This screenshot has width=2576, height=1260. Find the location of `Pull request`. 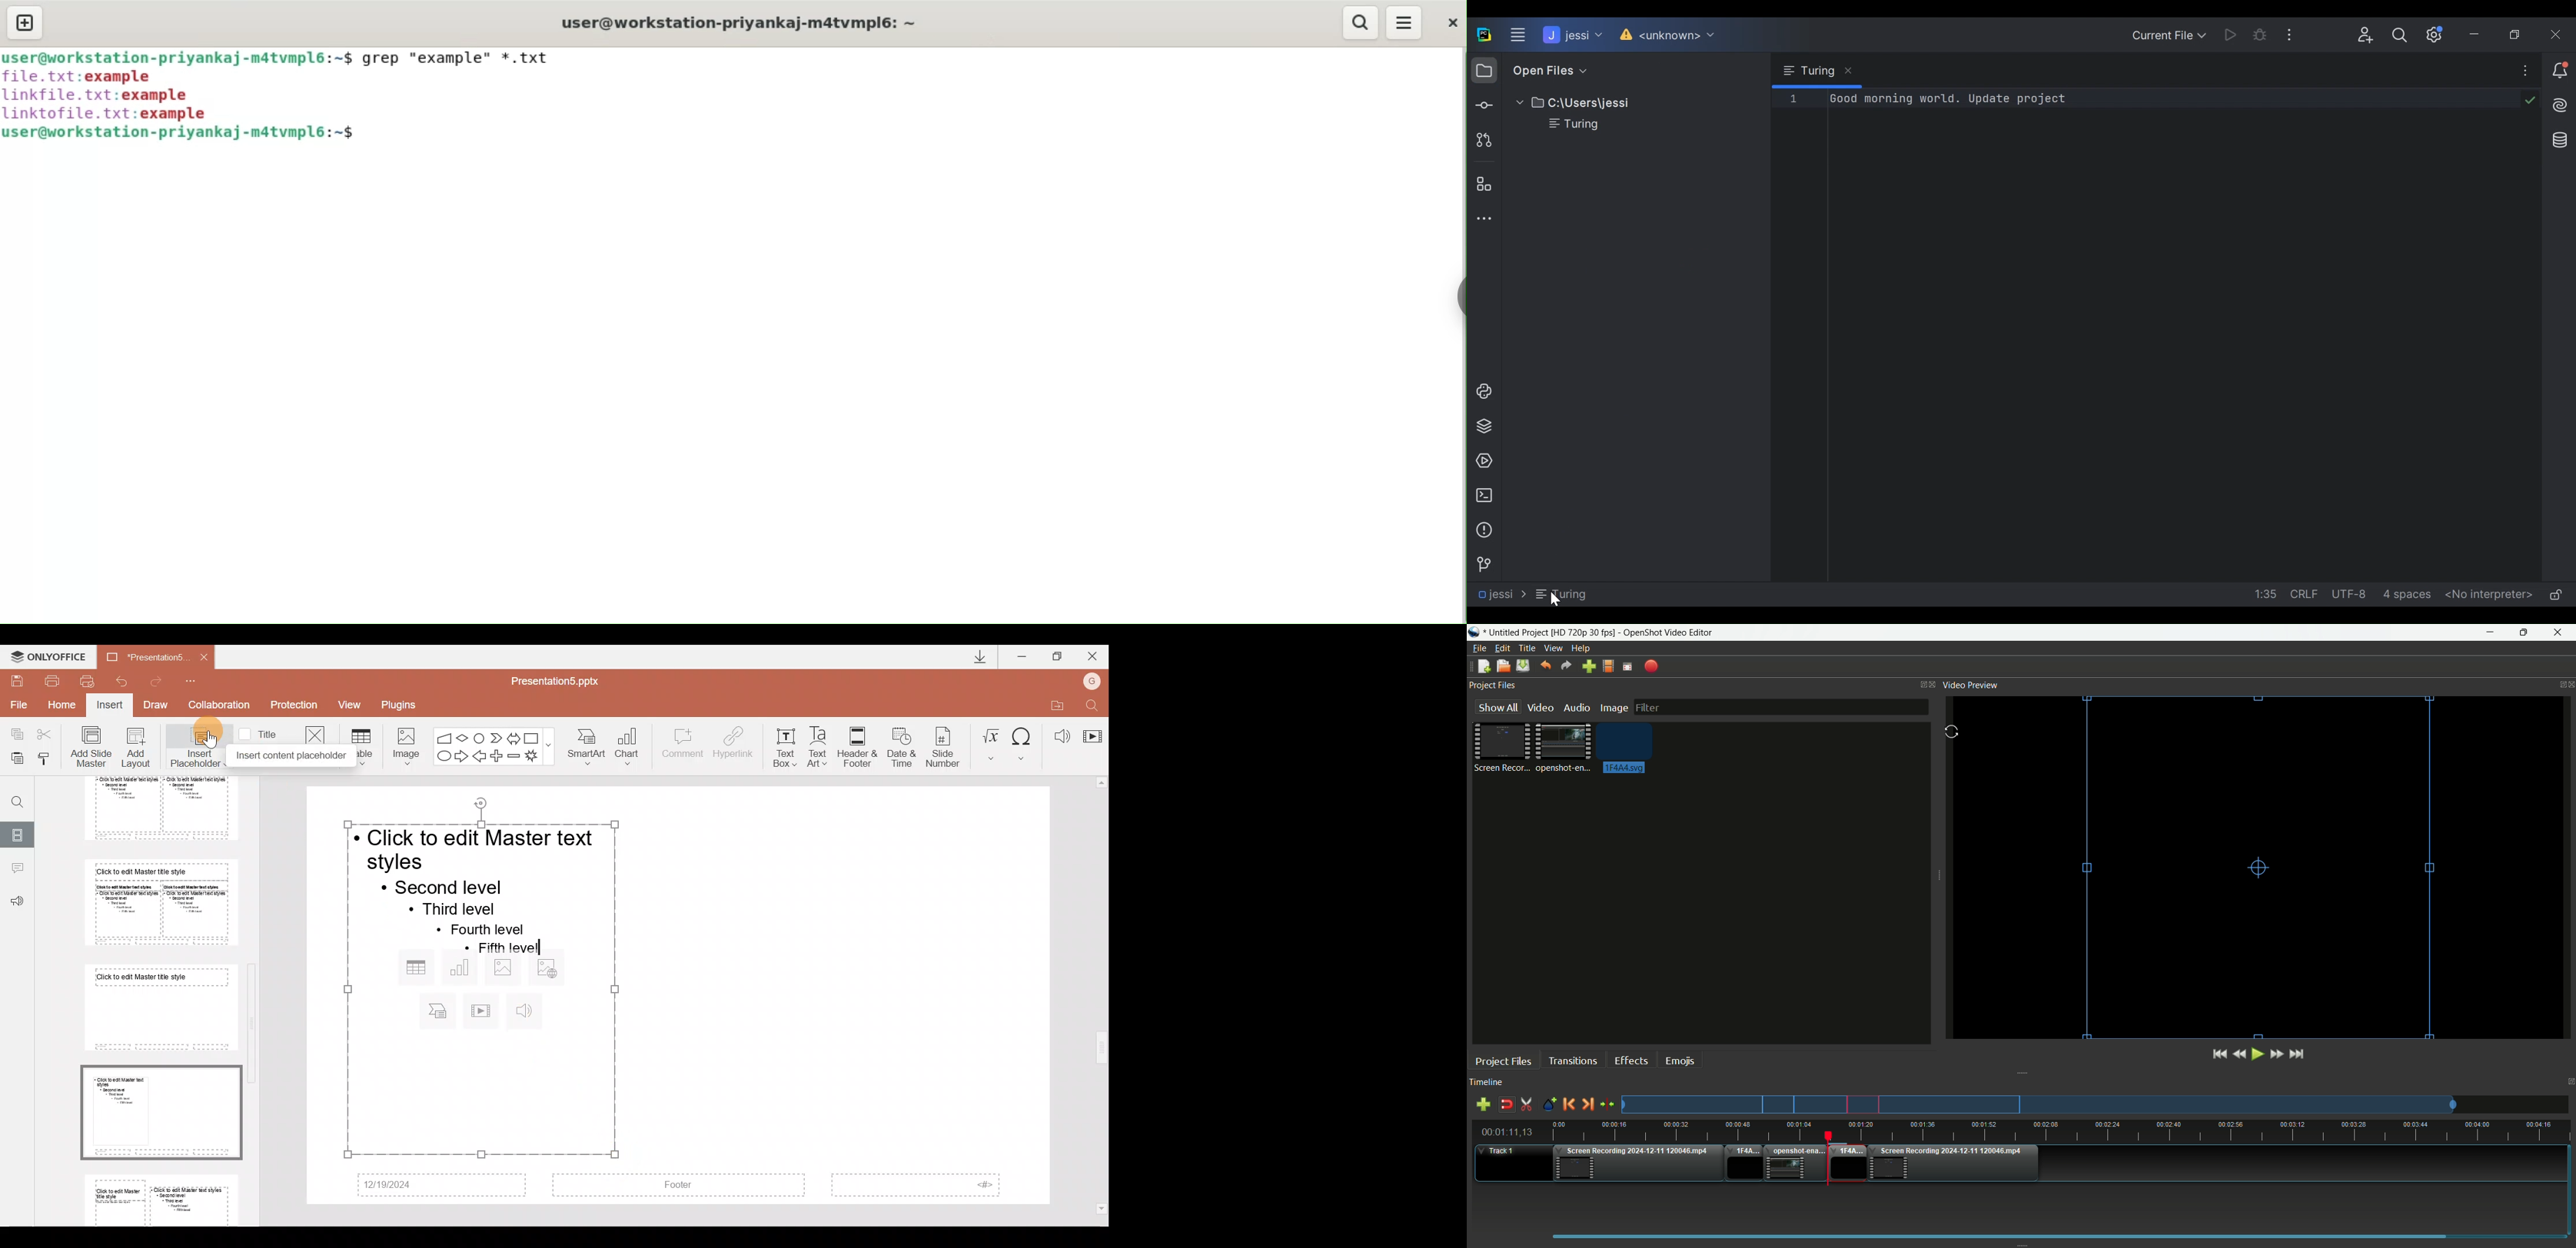

Pull request is located at coordinates (1482, 139).